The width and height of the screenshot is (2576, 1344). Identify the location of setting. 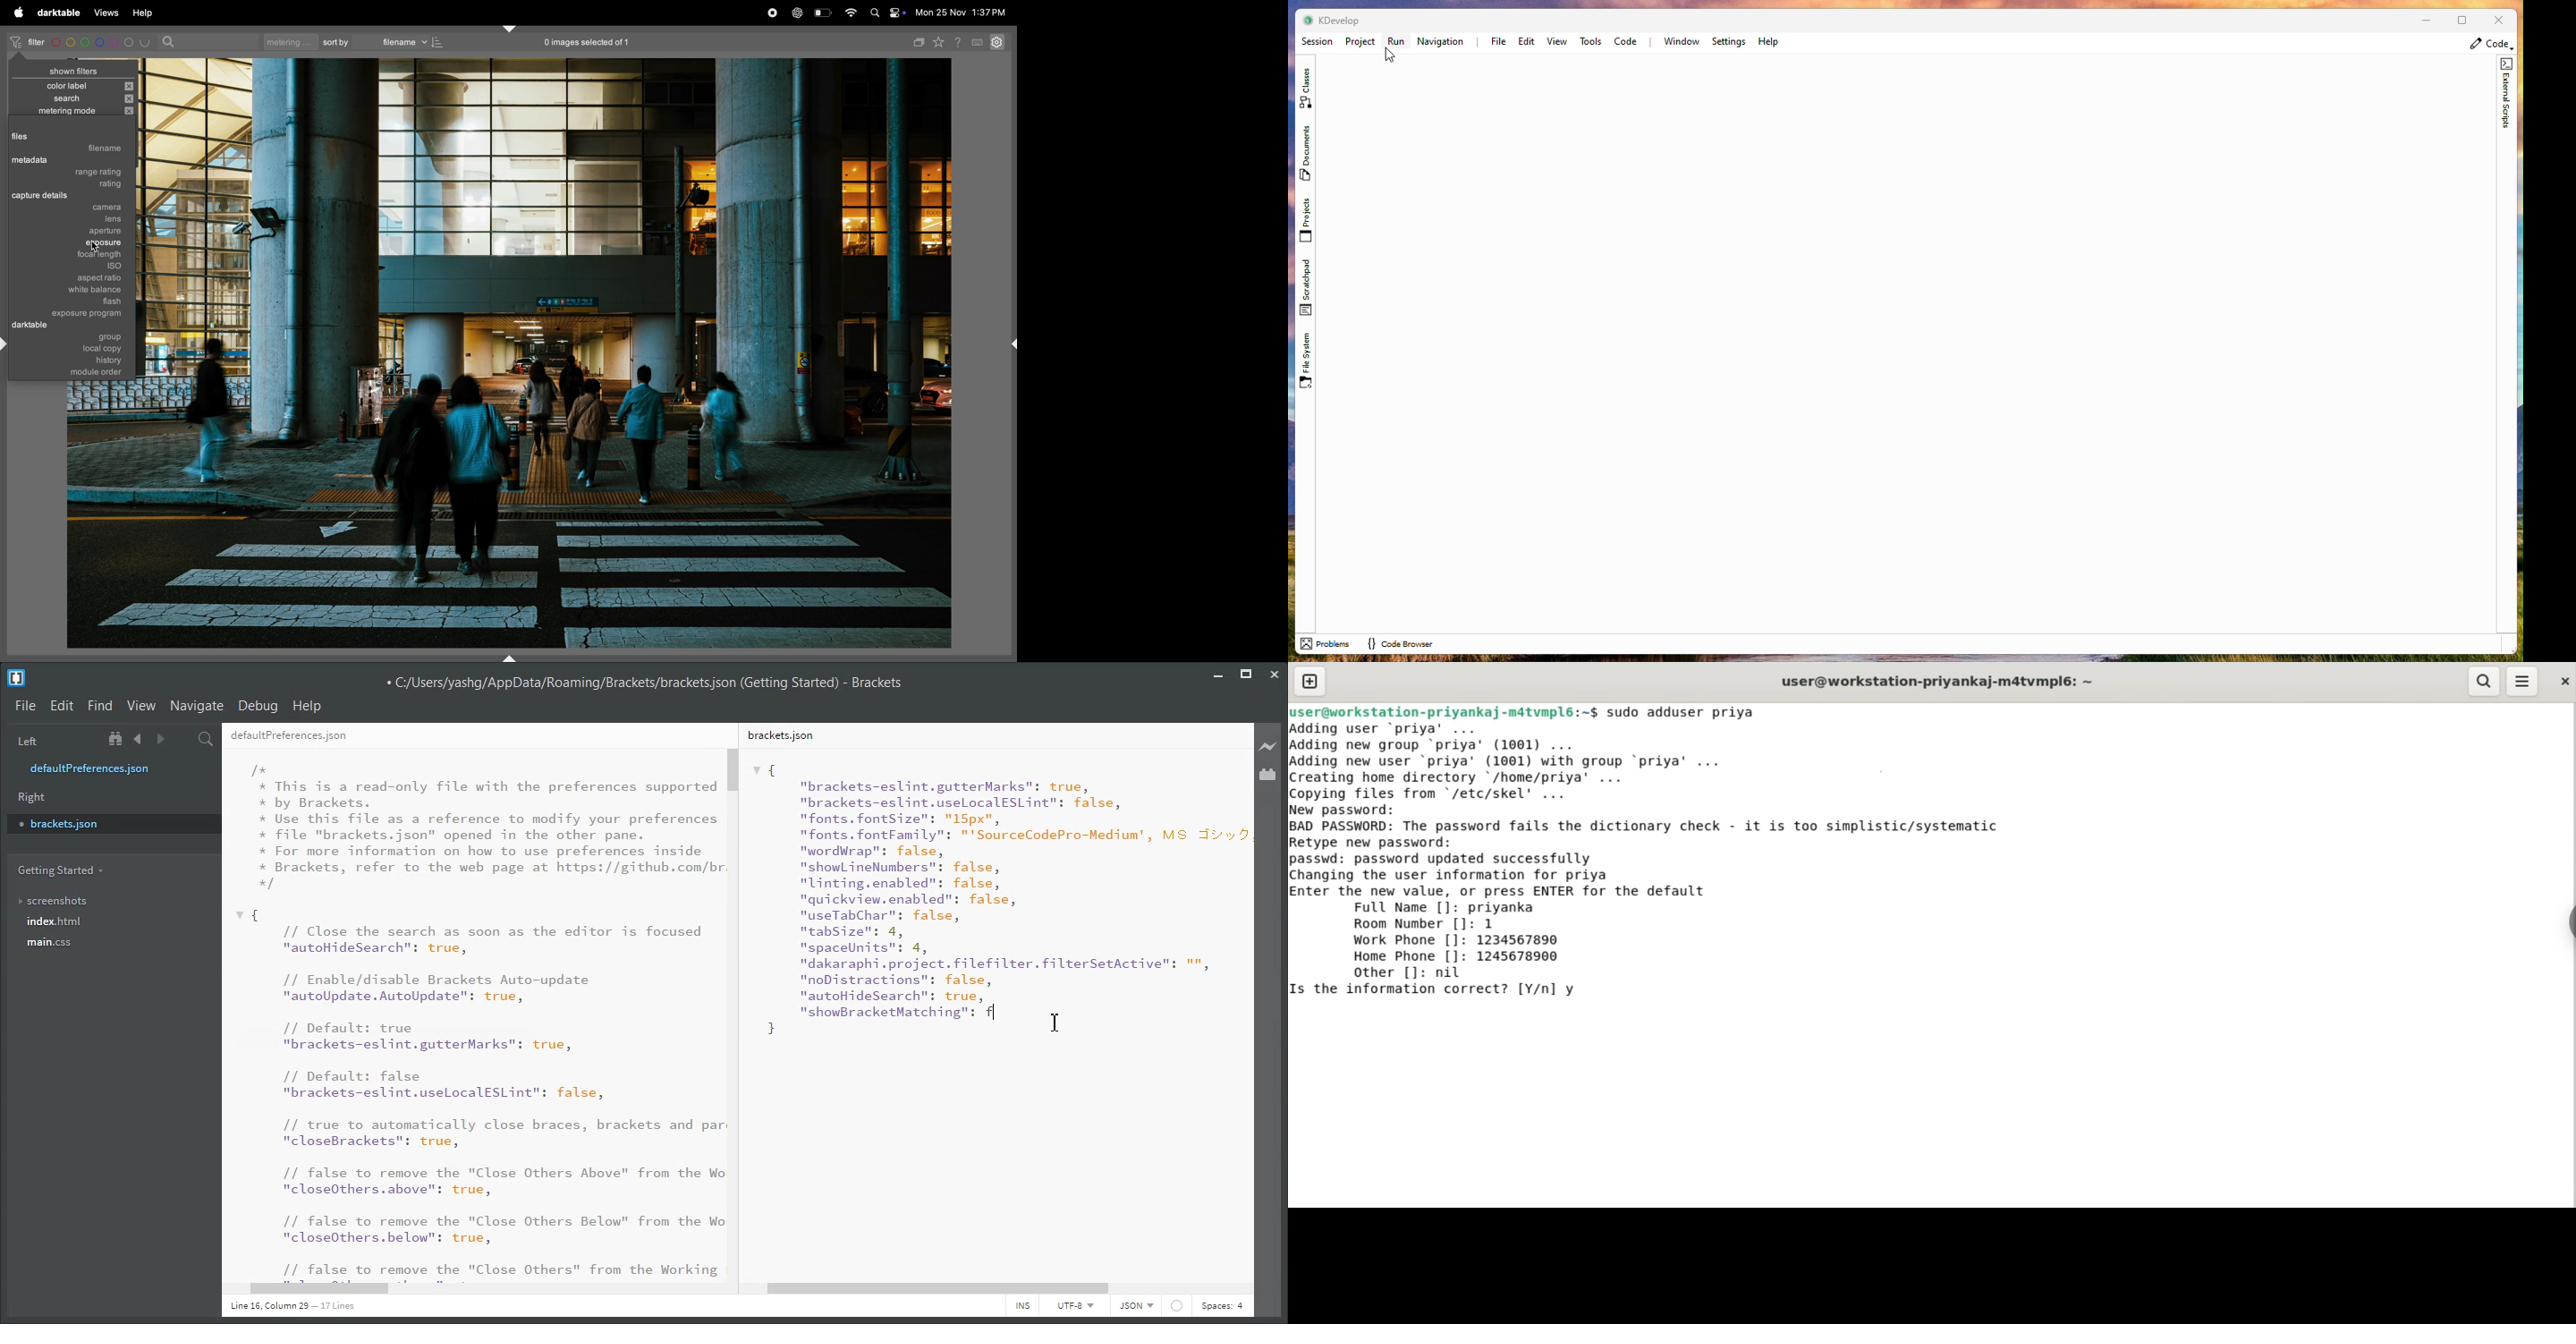
(1000, 43).